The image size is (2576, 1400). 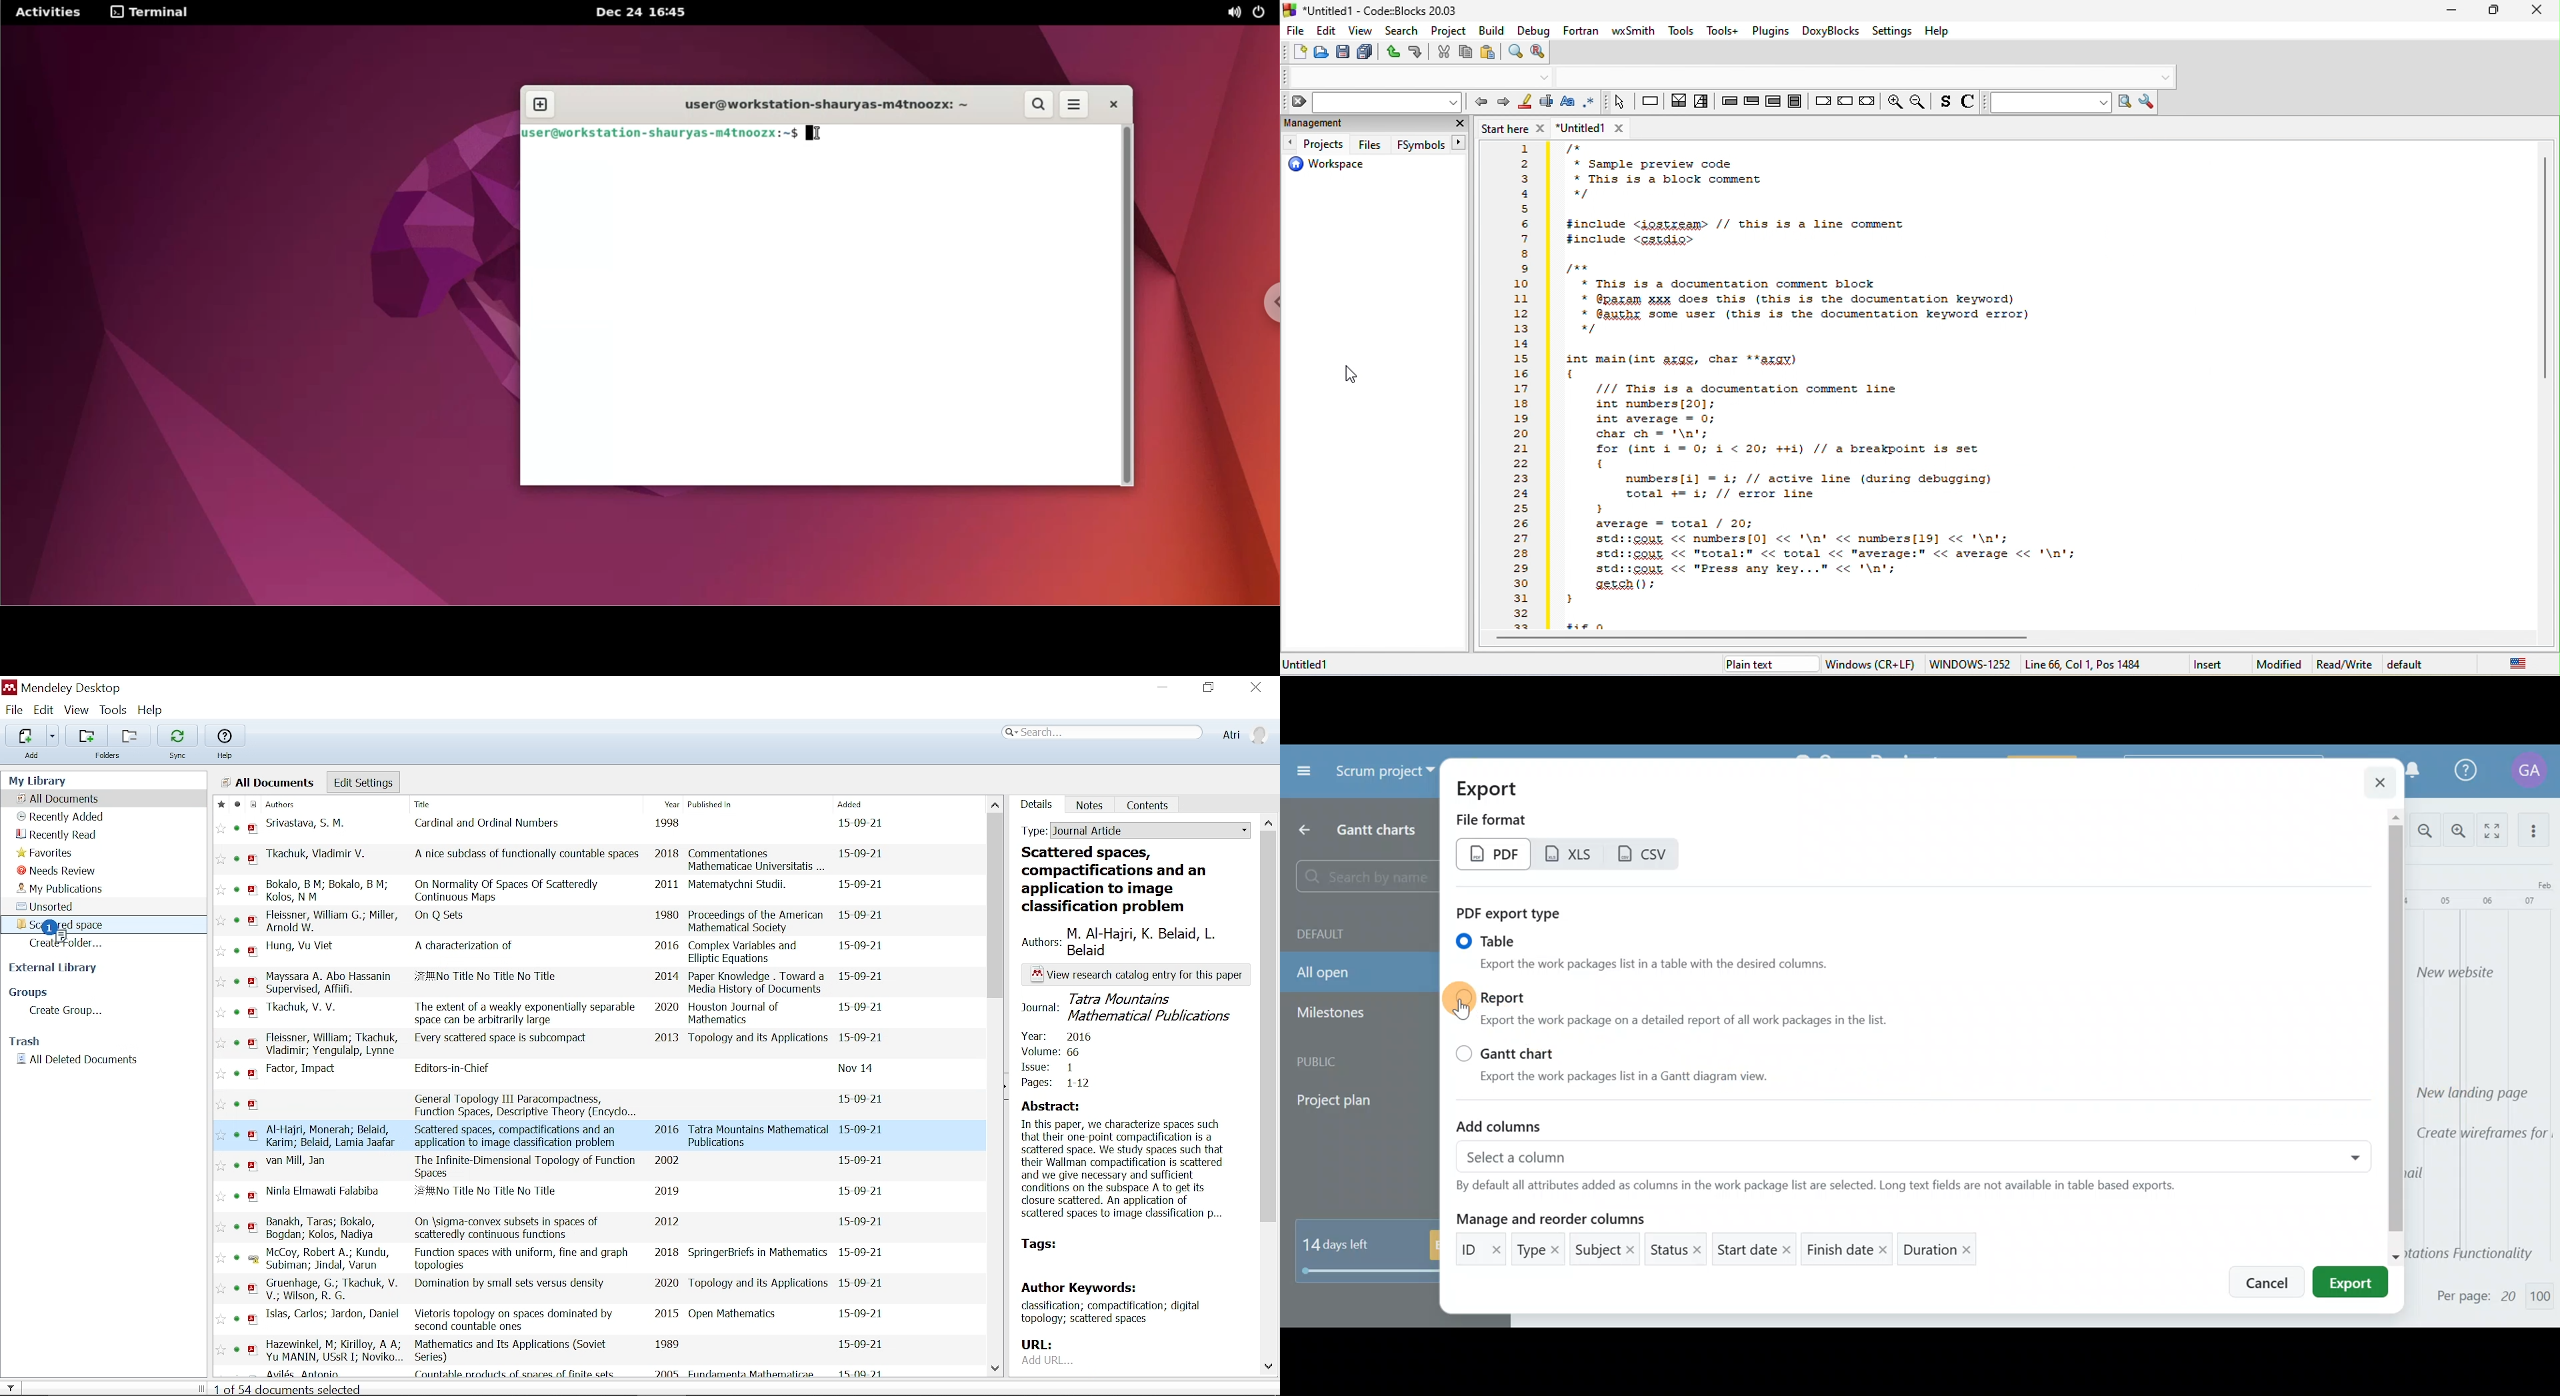 What do you see at coordinates (1501, 821) in the screenshot?
I see `File format` at bounding box center [1501, 821].